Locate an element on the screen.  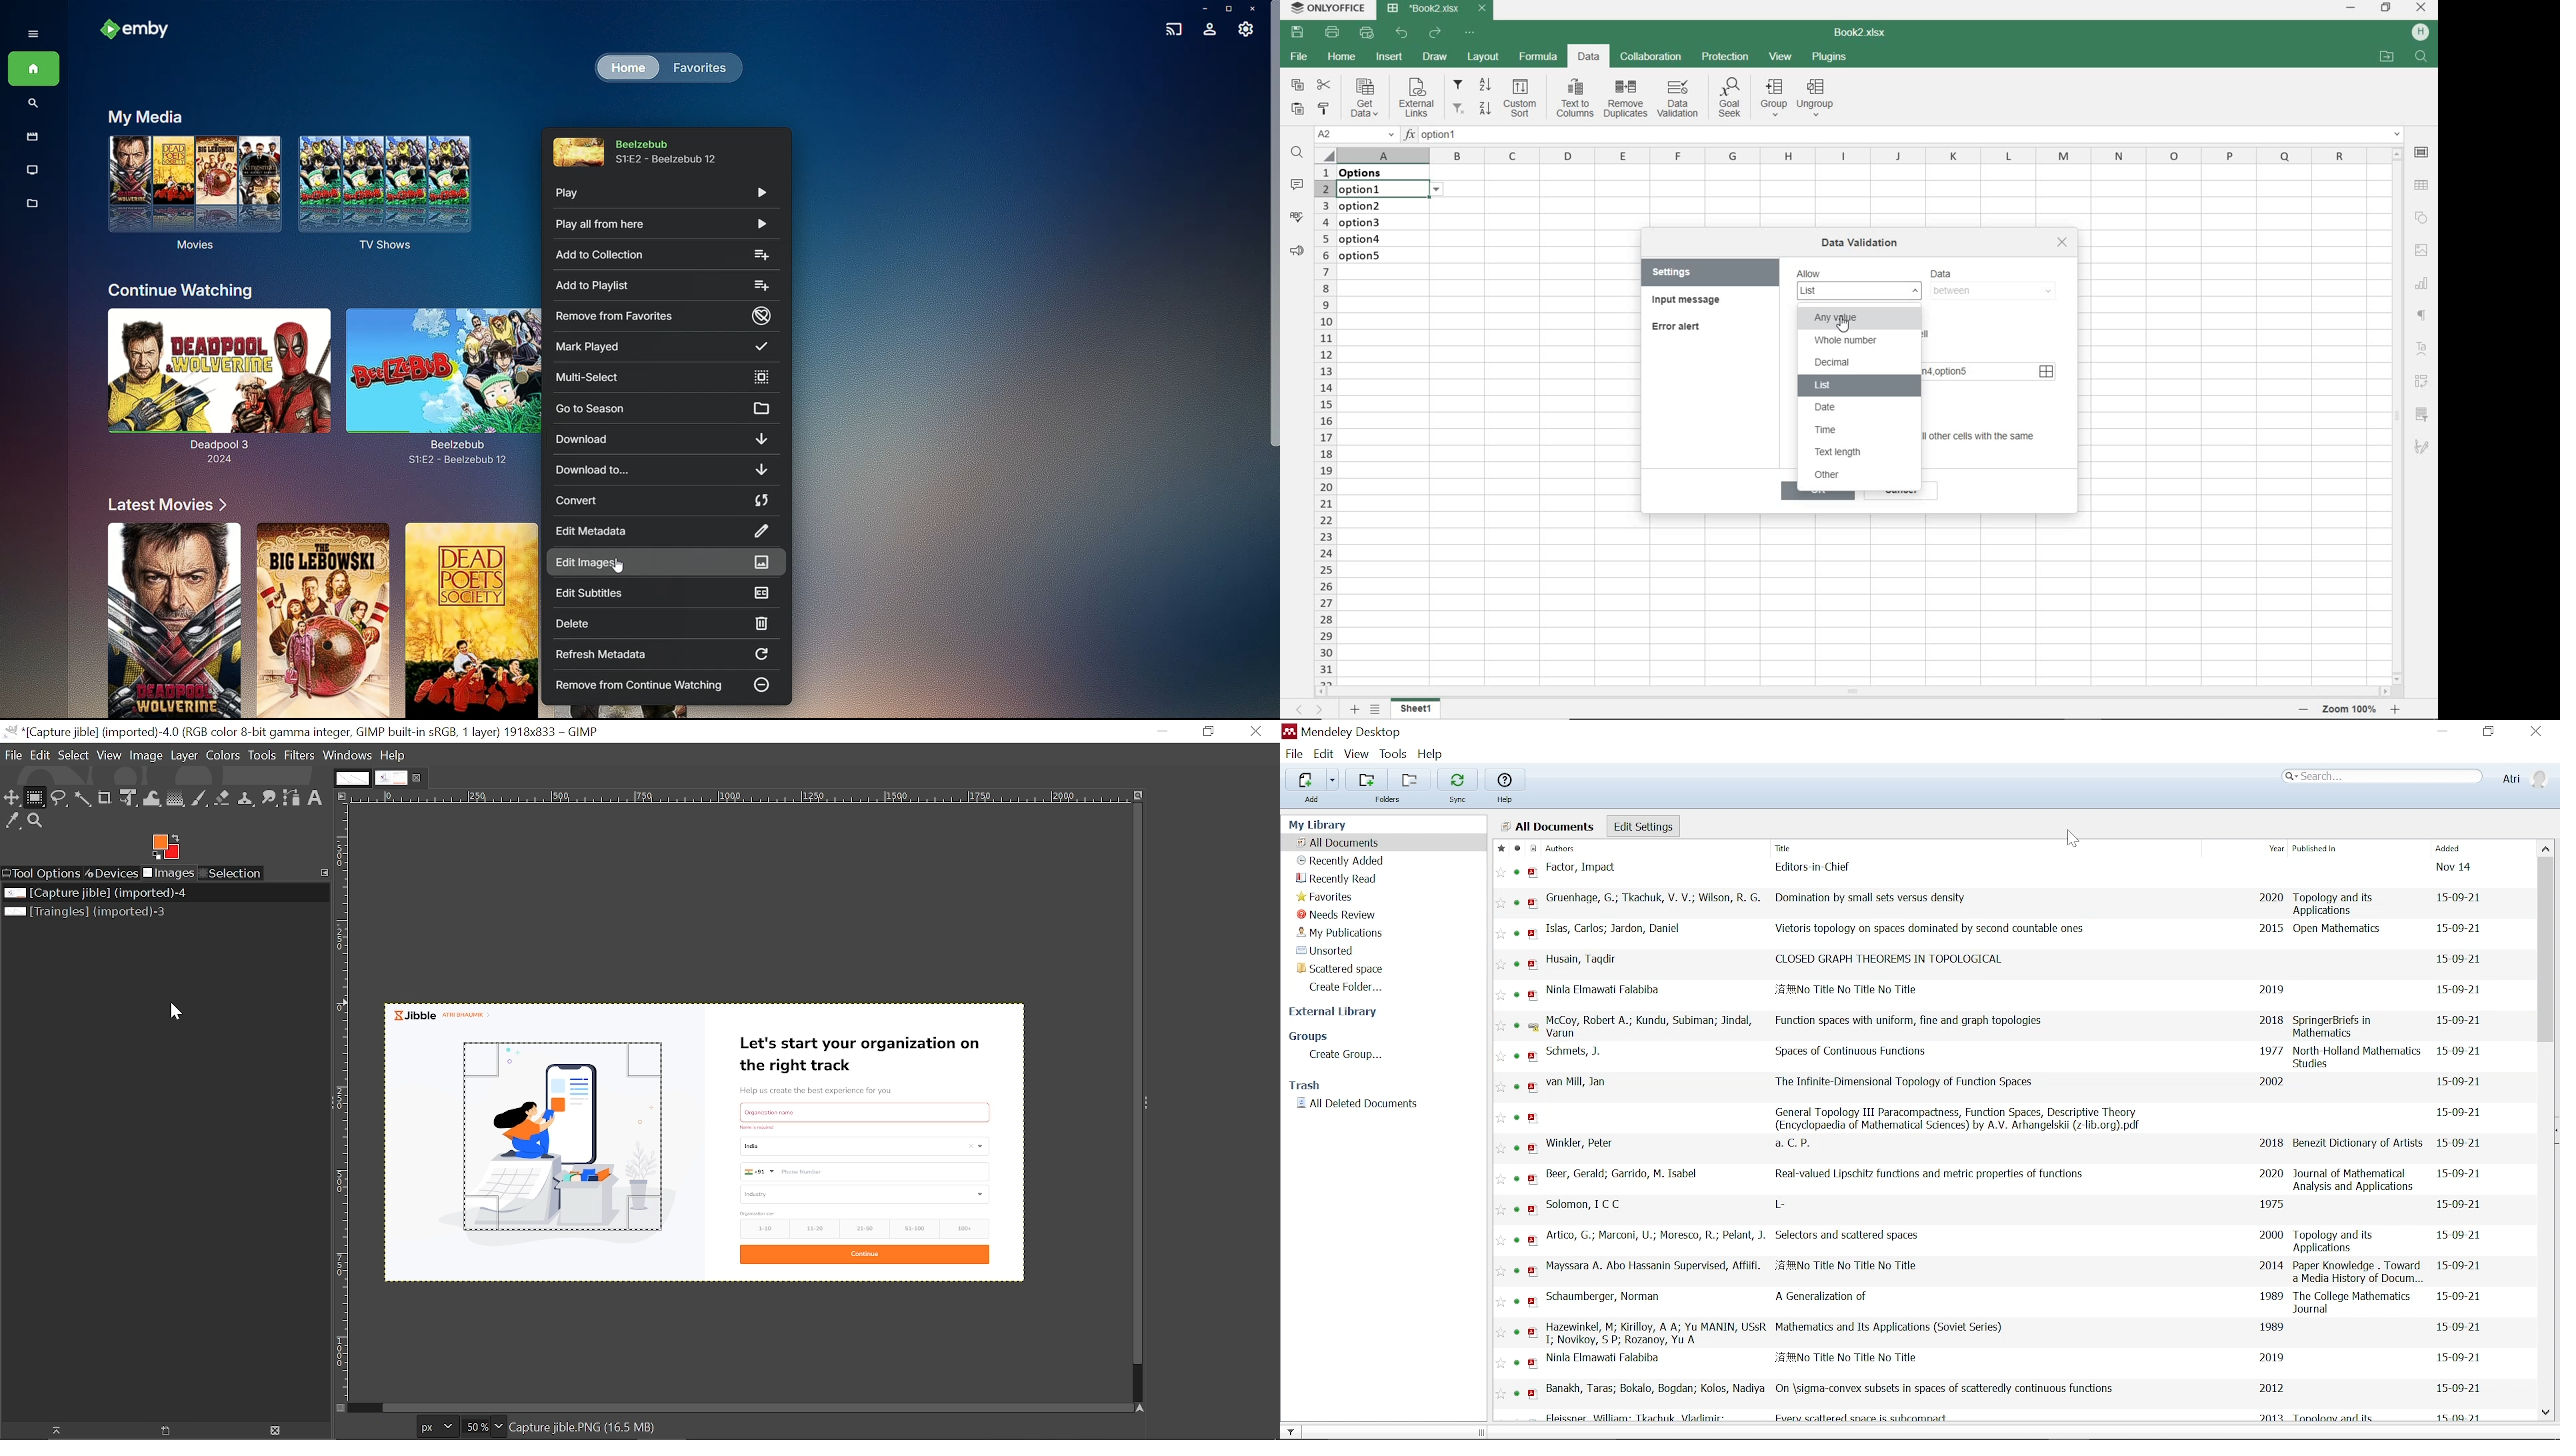
time is located at coordinates (1826, 431).